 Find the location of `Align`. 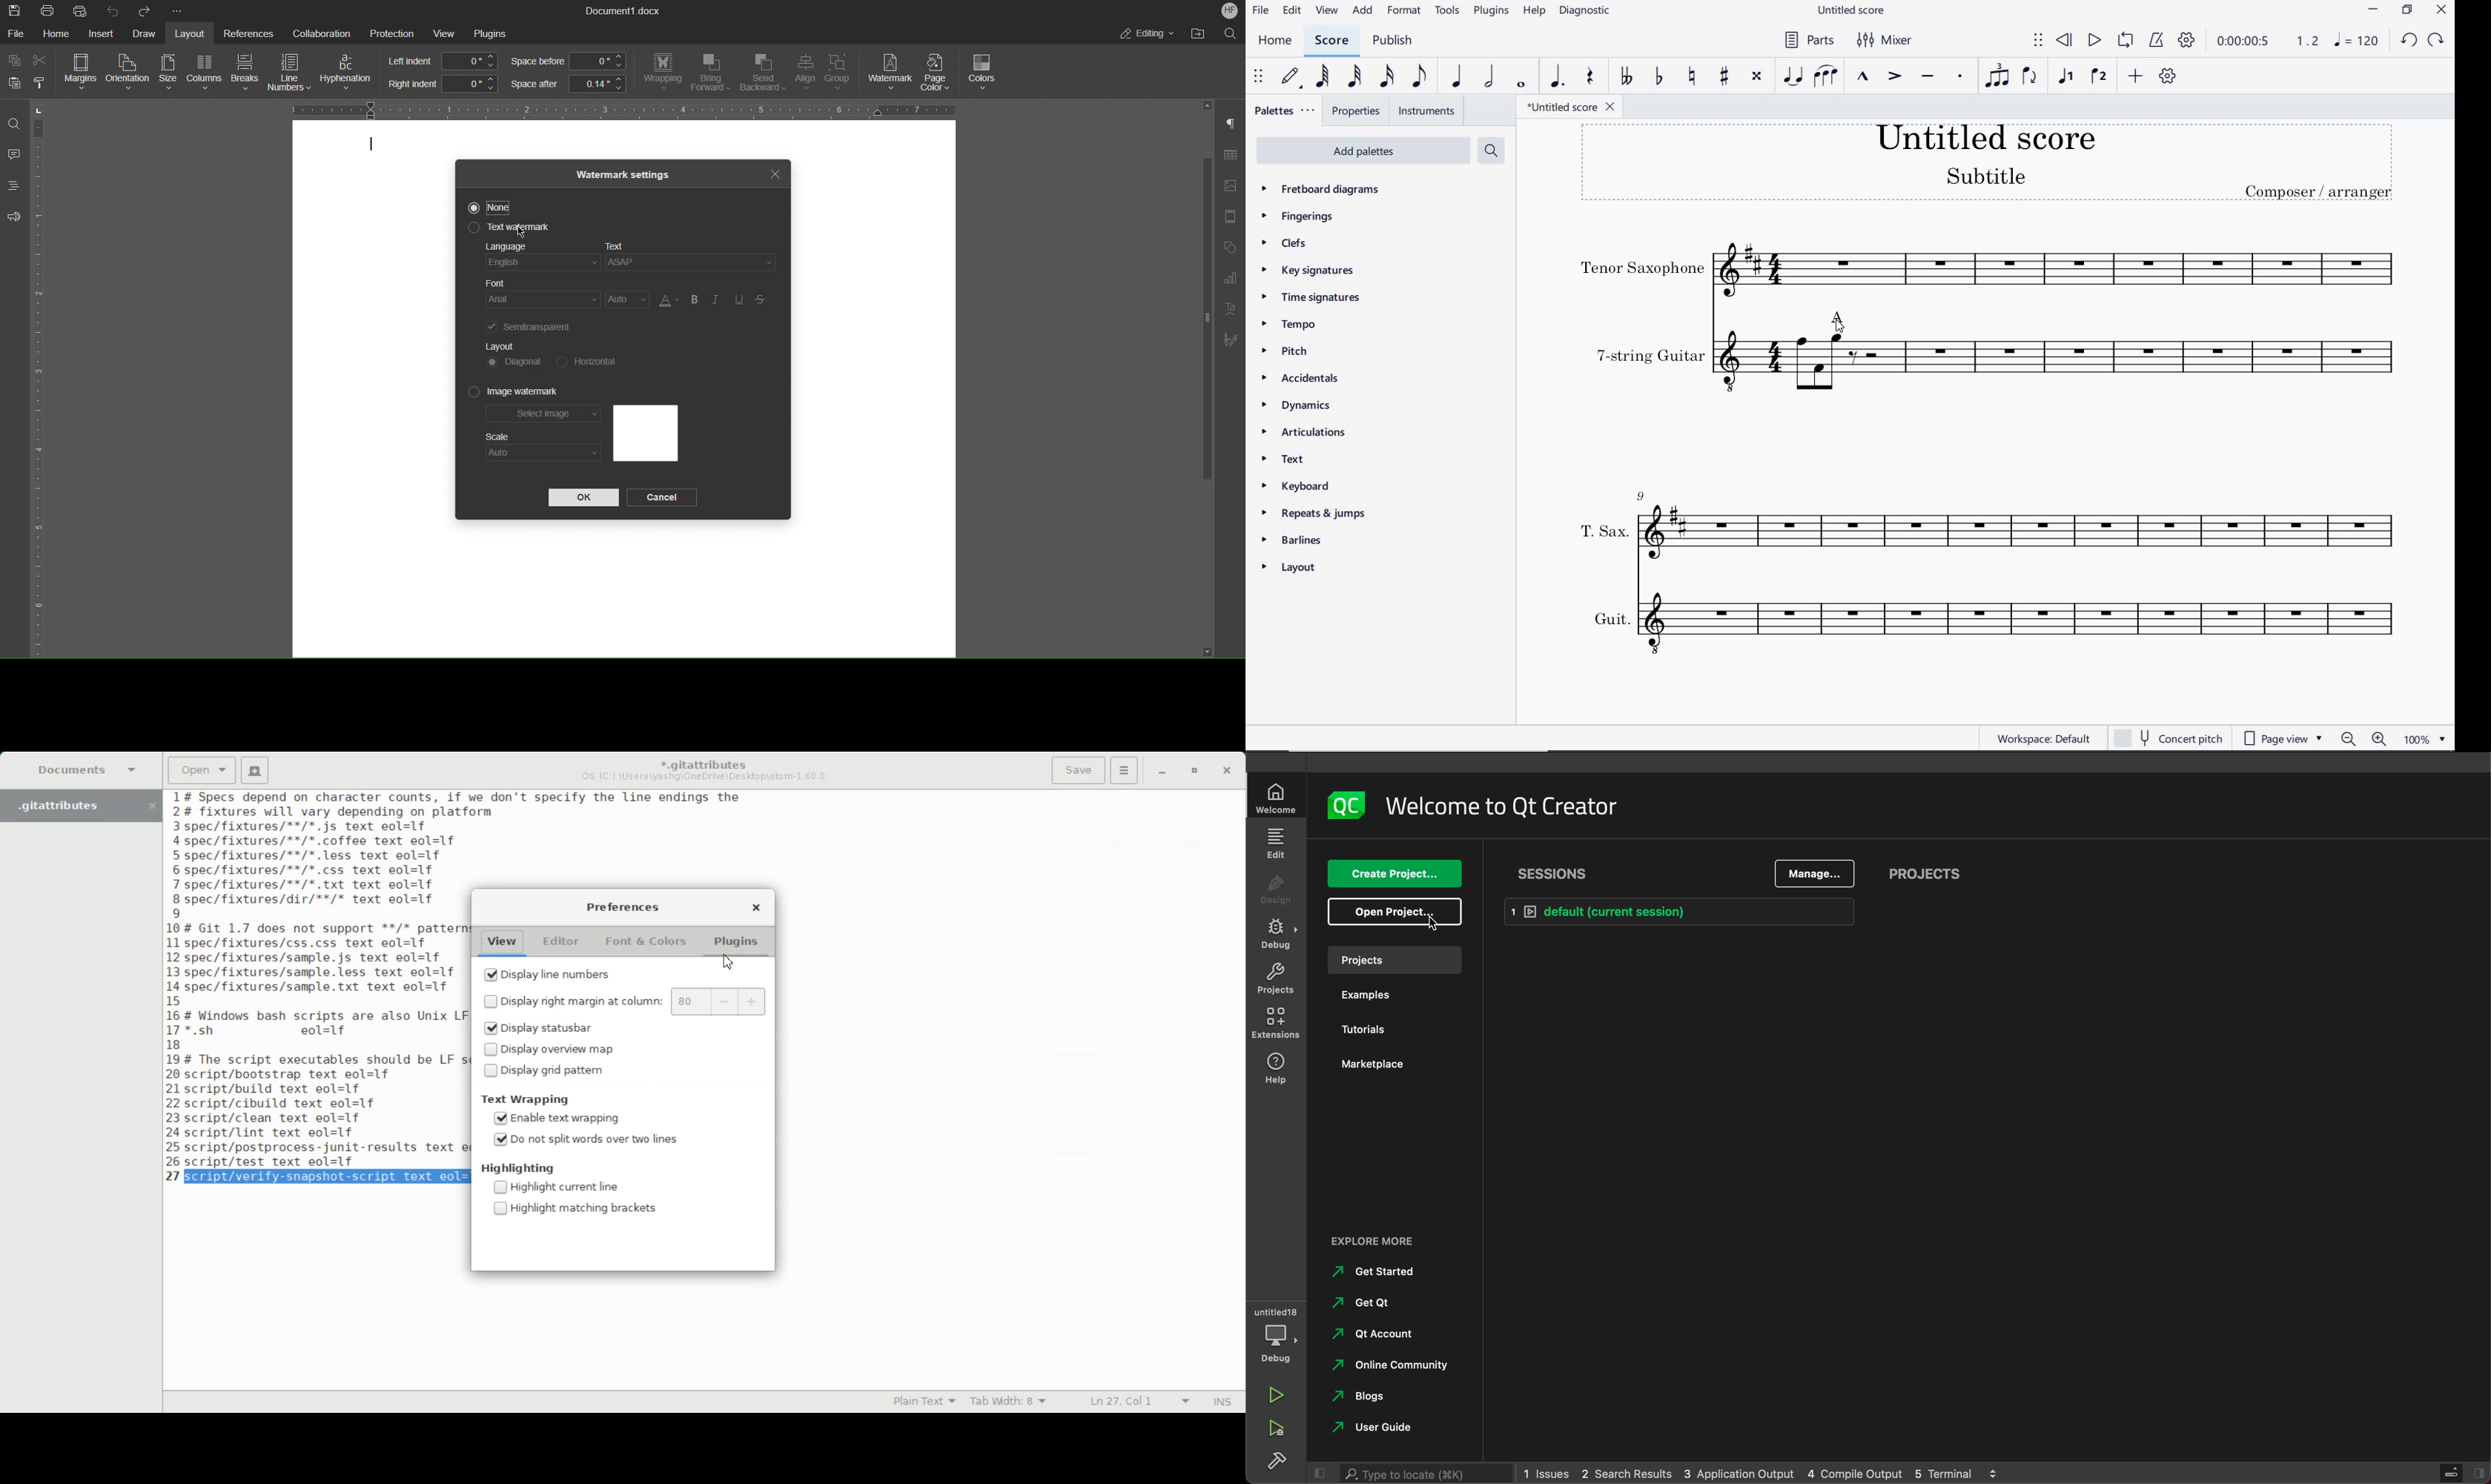

Align is located at coordinates (804, 73).